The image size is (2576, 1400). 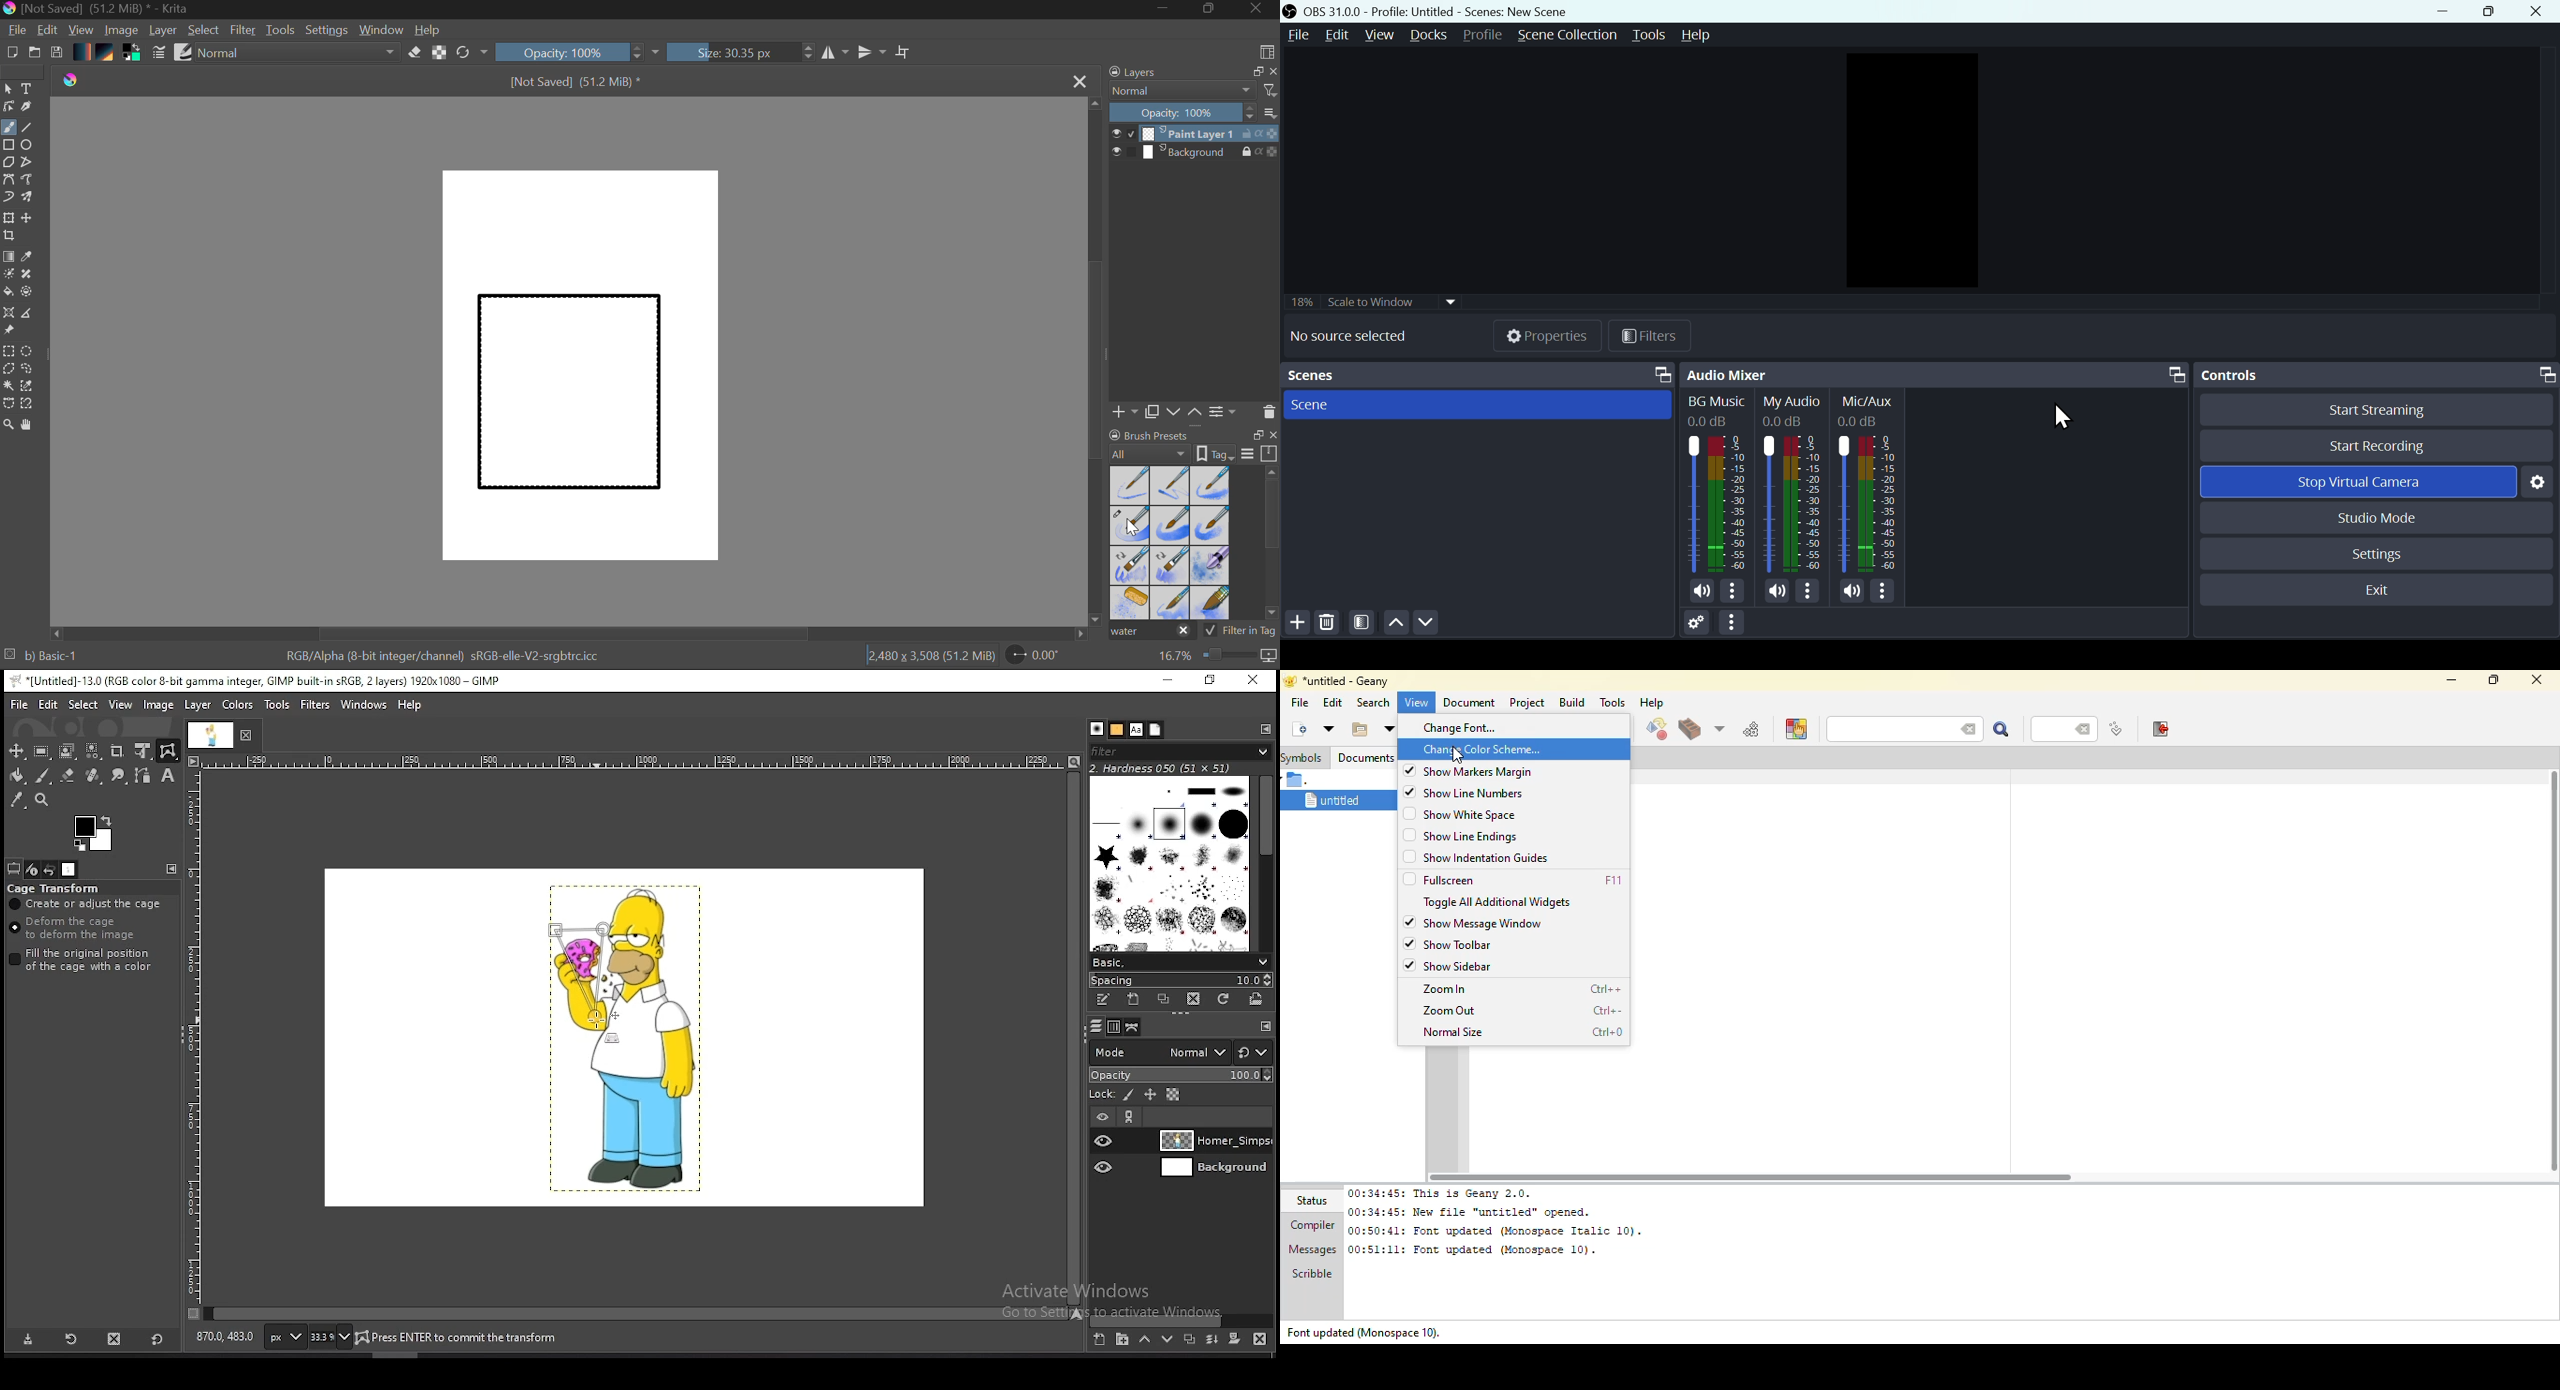 What do you see at coordinates (87, 904) in the screenshot?
I see `create or adjust cage` at bounding box center [87, 904].